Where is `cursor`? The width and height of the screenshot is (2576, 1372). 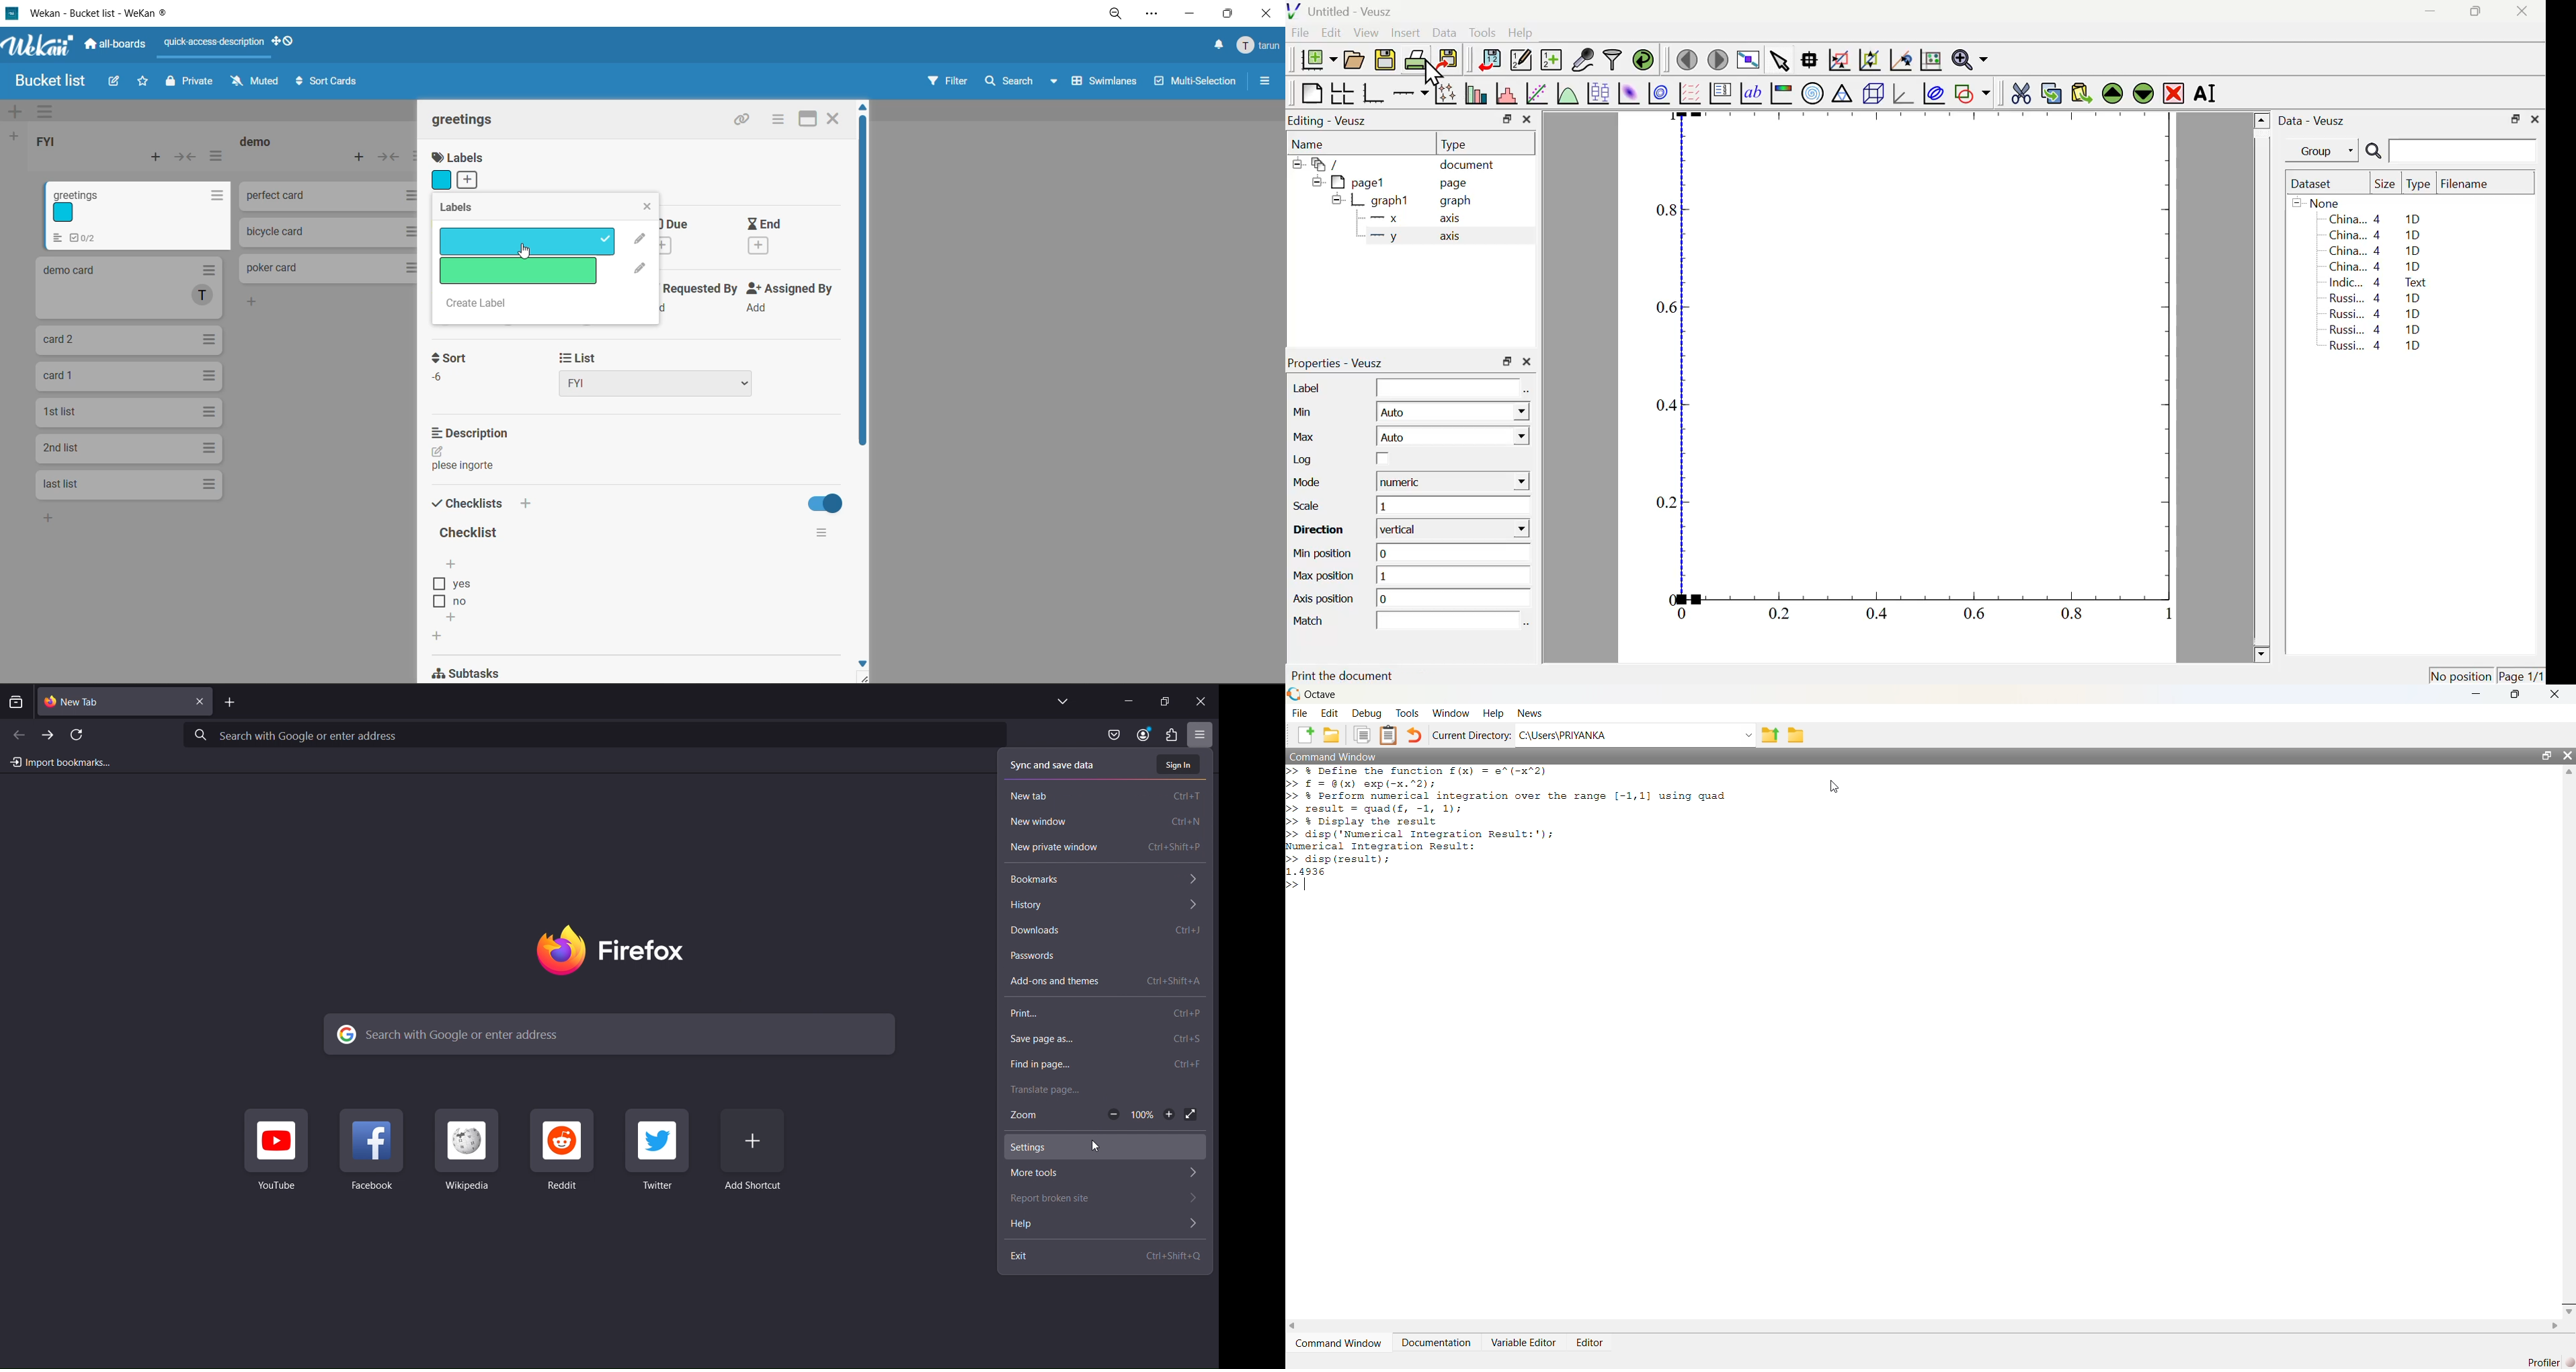 cursor is located at coordinates (1097, 1147).